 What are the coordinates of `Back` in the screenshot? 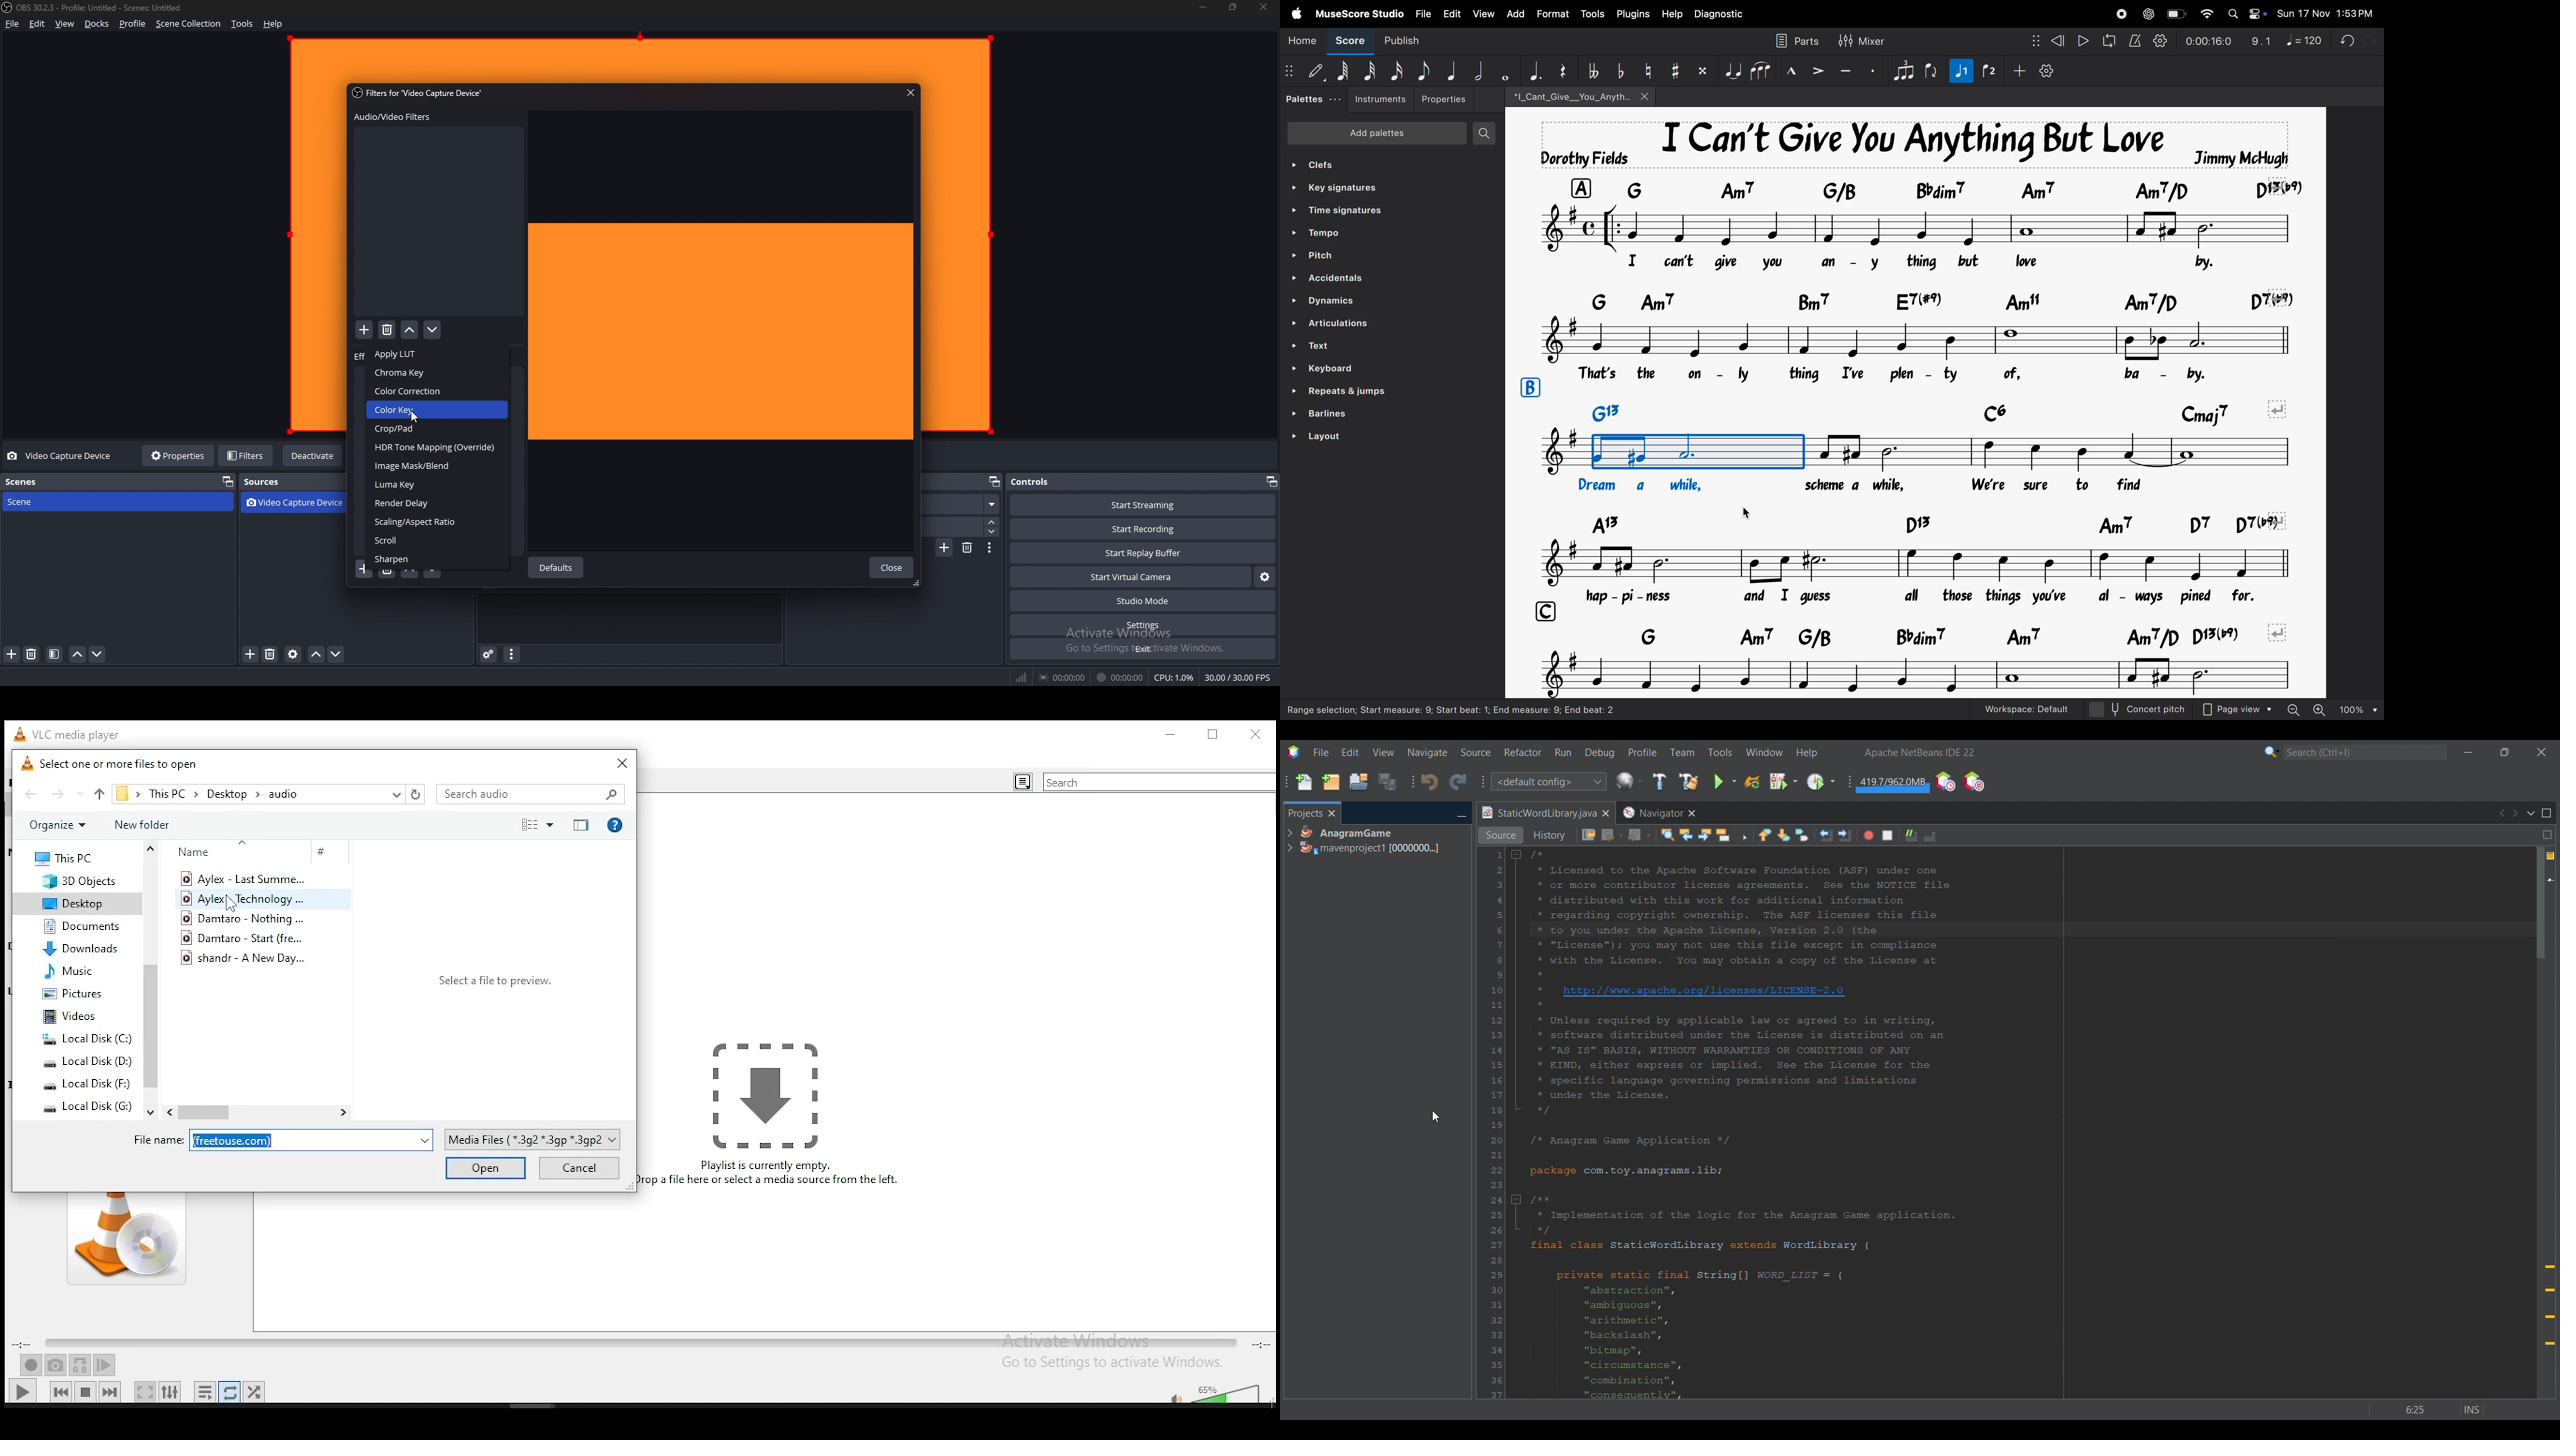 It's located at (1613, 835).